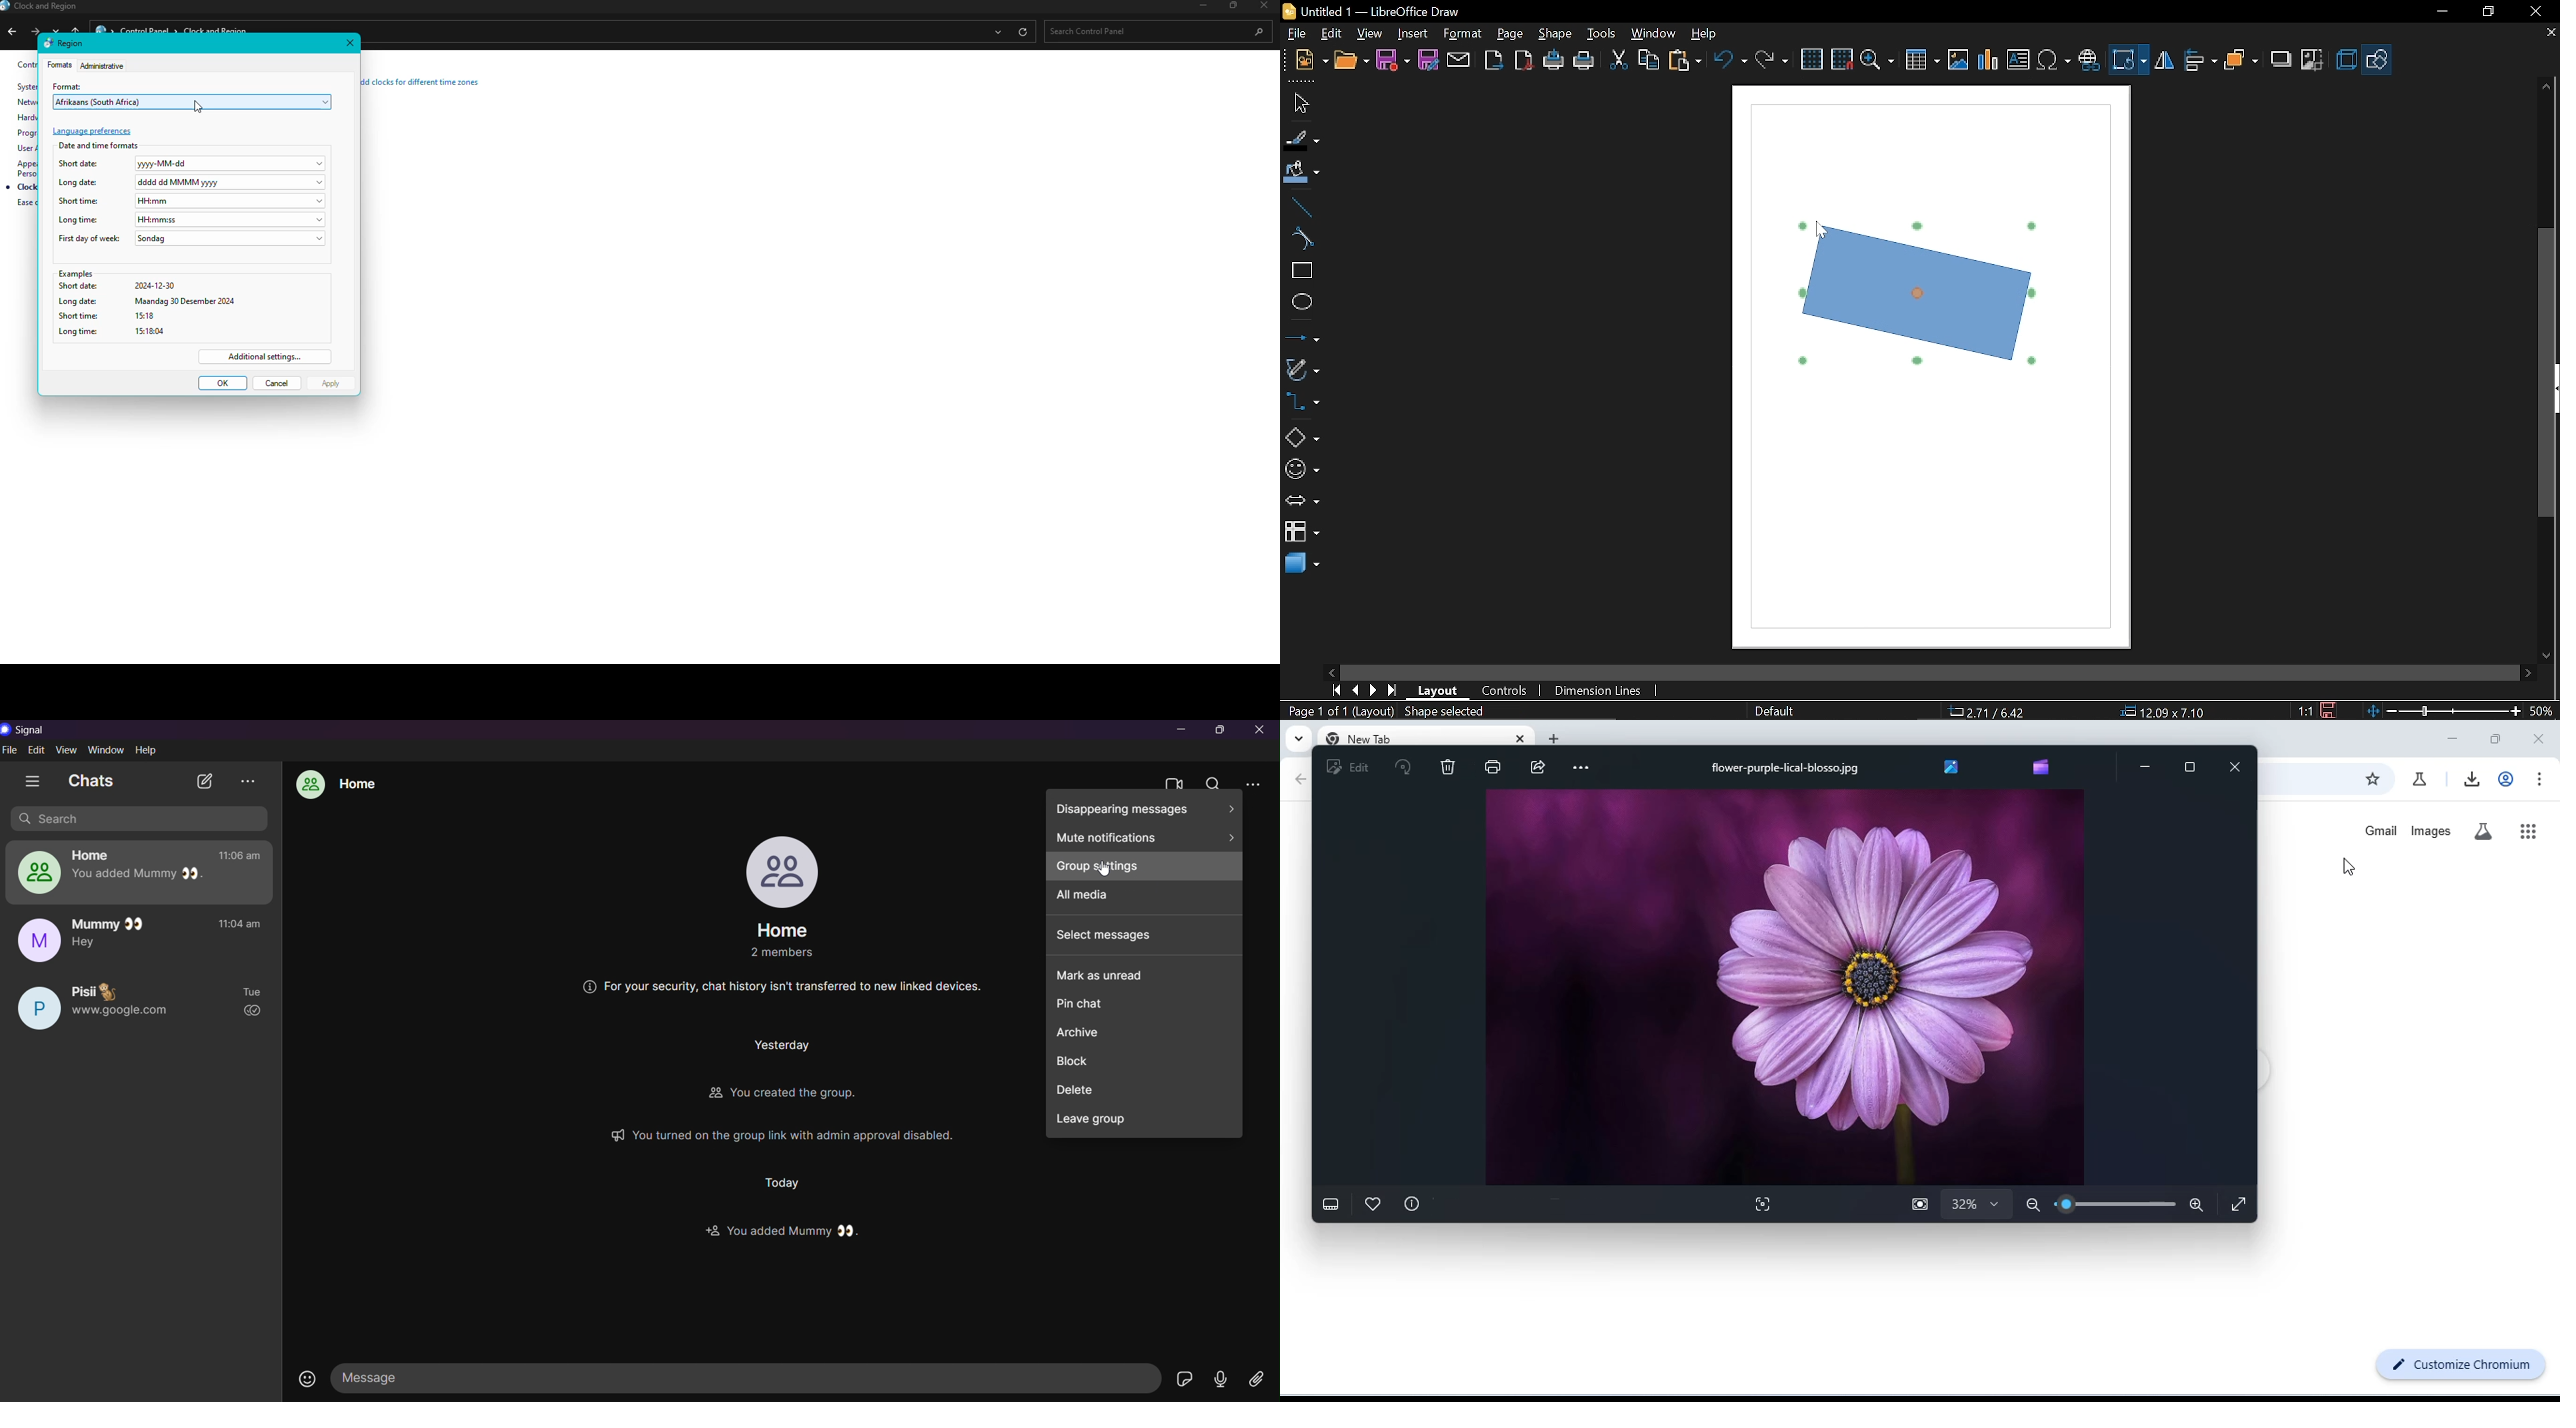  What do you see at coordinates (192, 239) in the screenshot?
I see `First day of week` at bounding box center [192, 239].